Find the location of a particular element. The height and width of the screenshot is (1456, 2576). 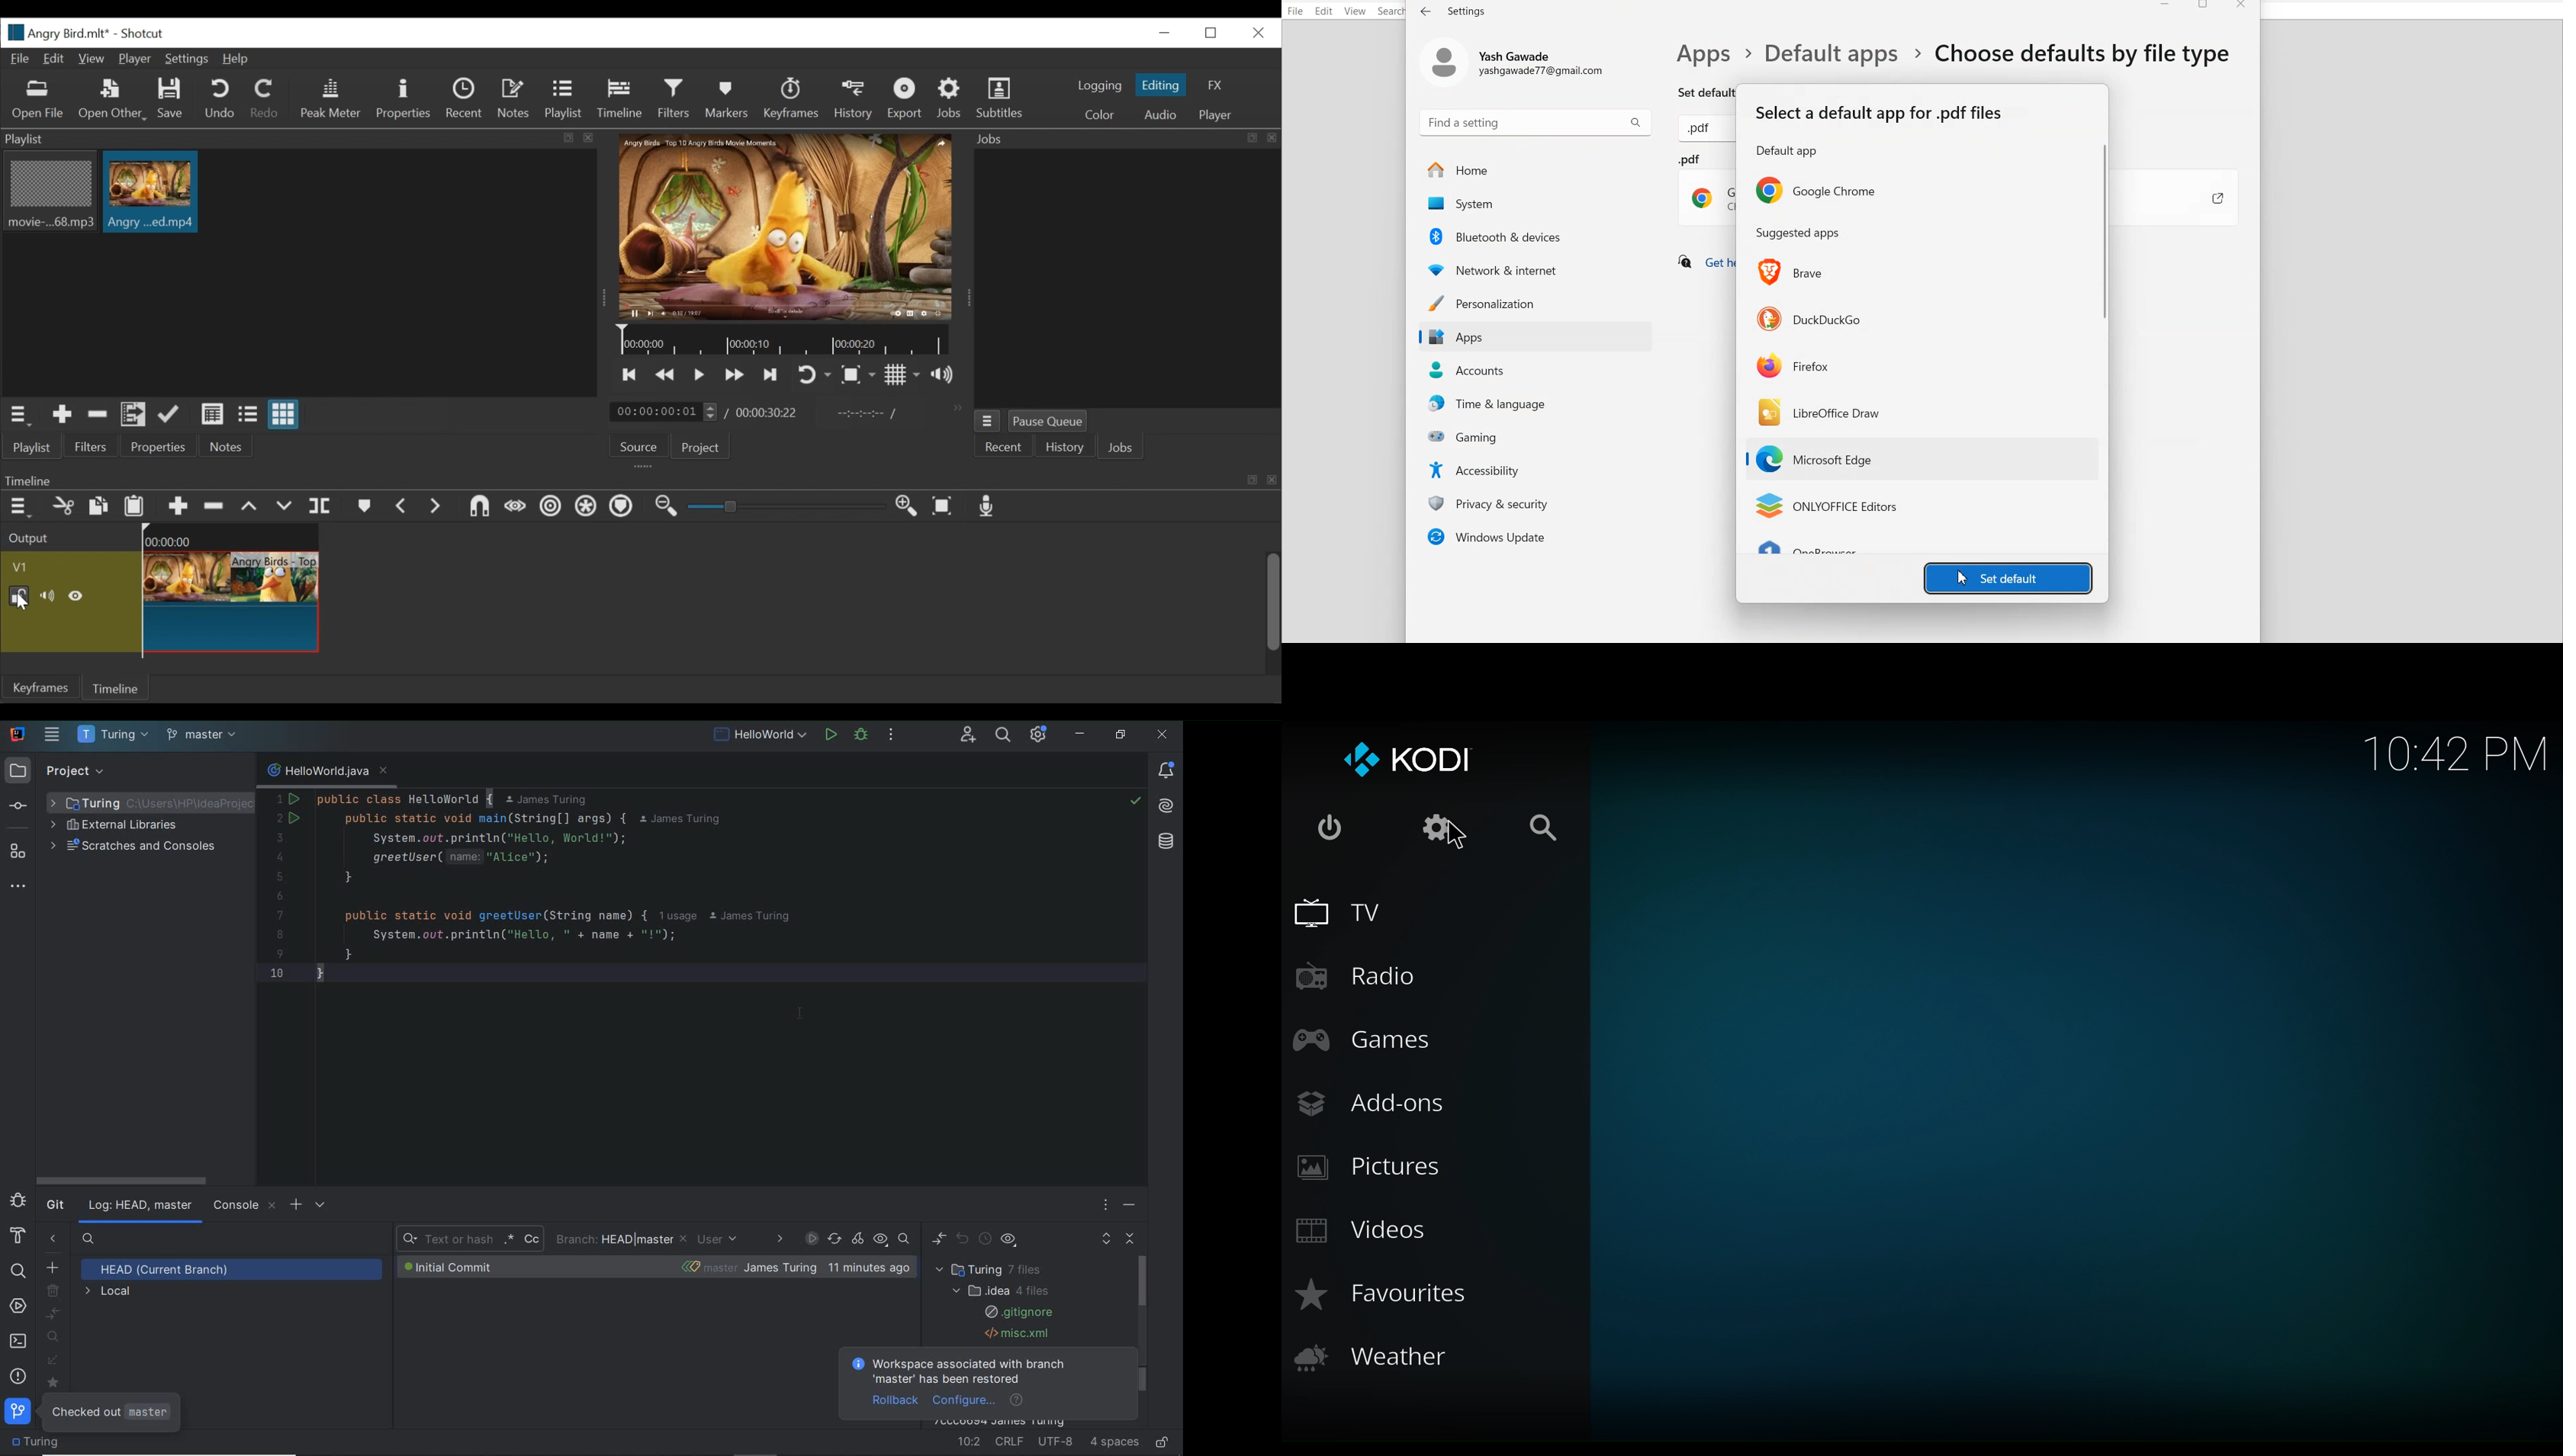

Edit is located at coordinates (55, 59).